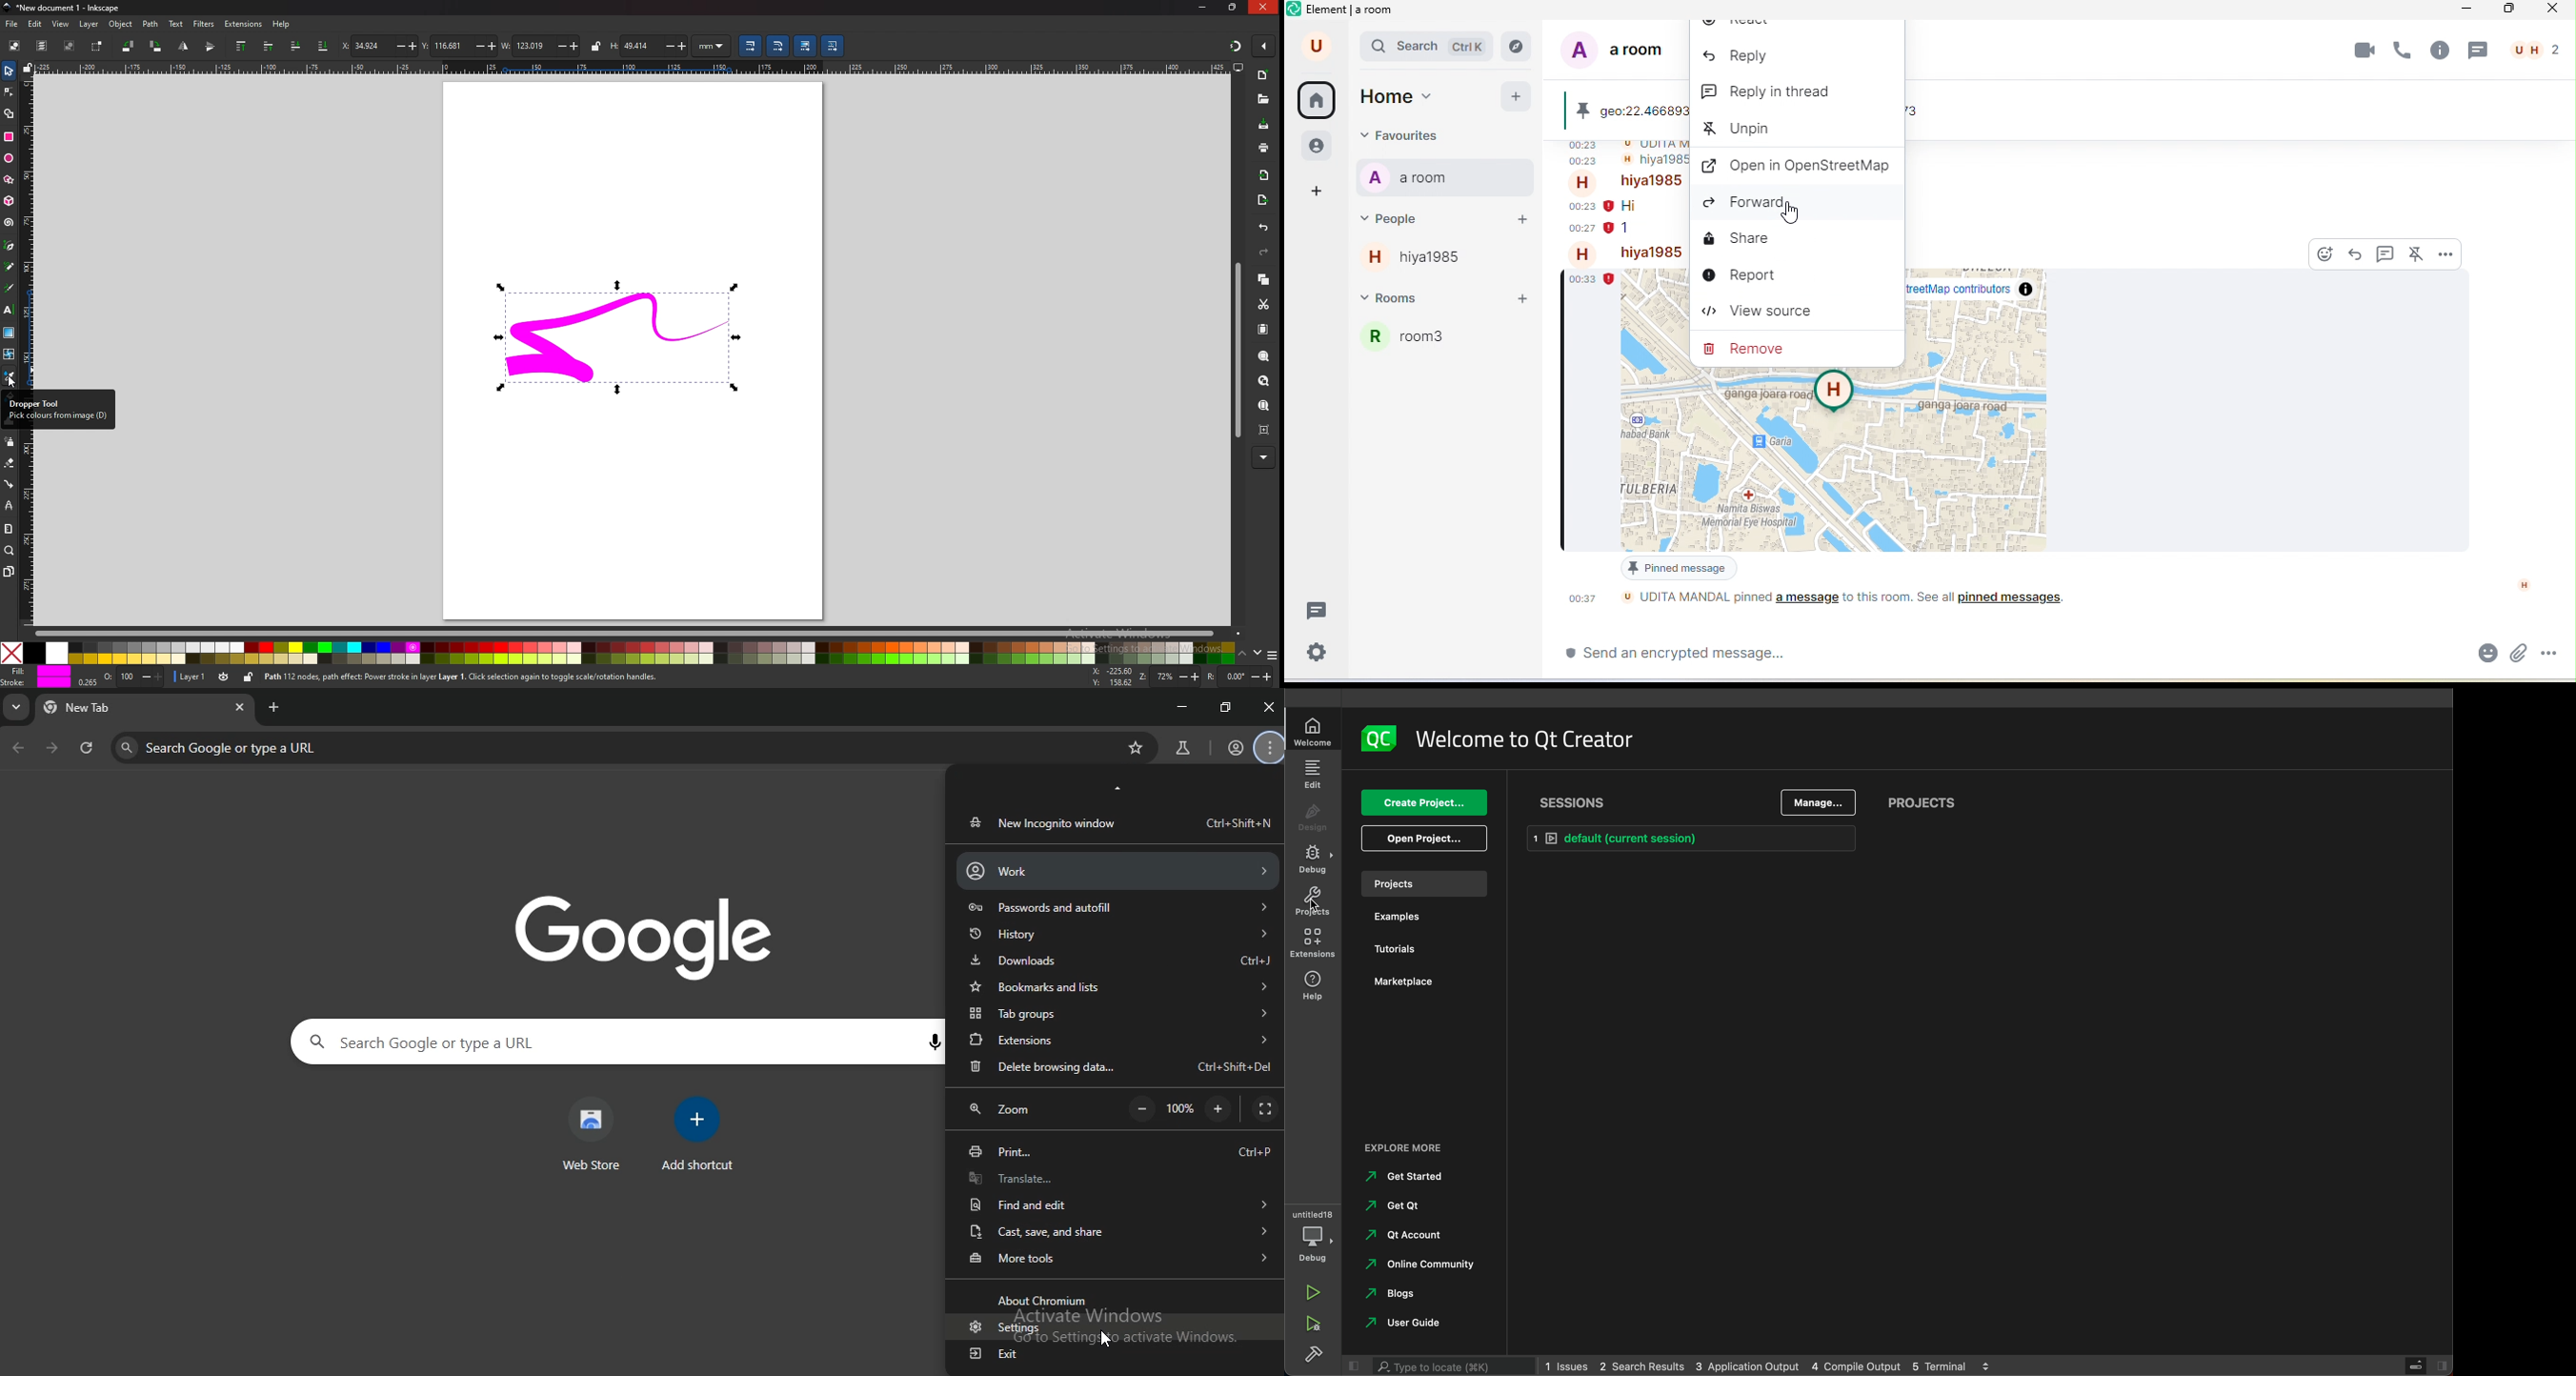 This screenshot has height=1400, width=2576. I want to click on u, so click(1312, 47).